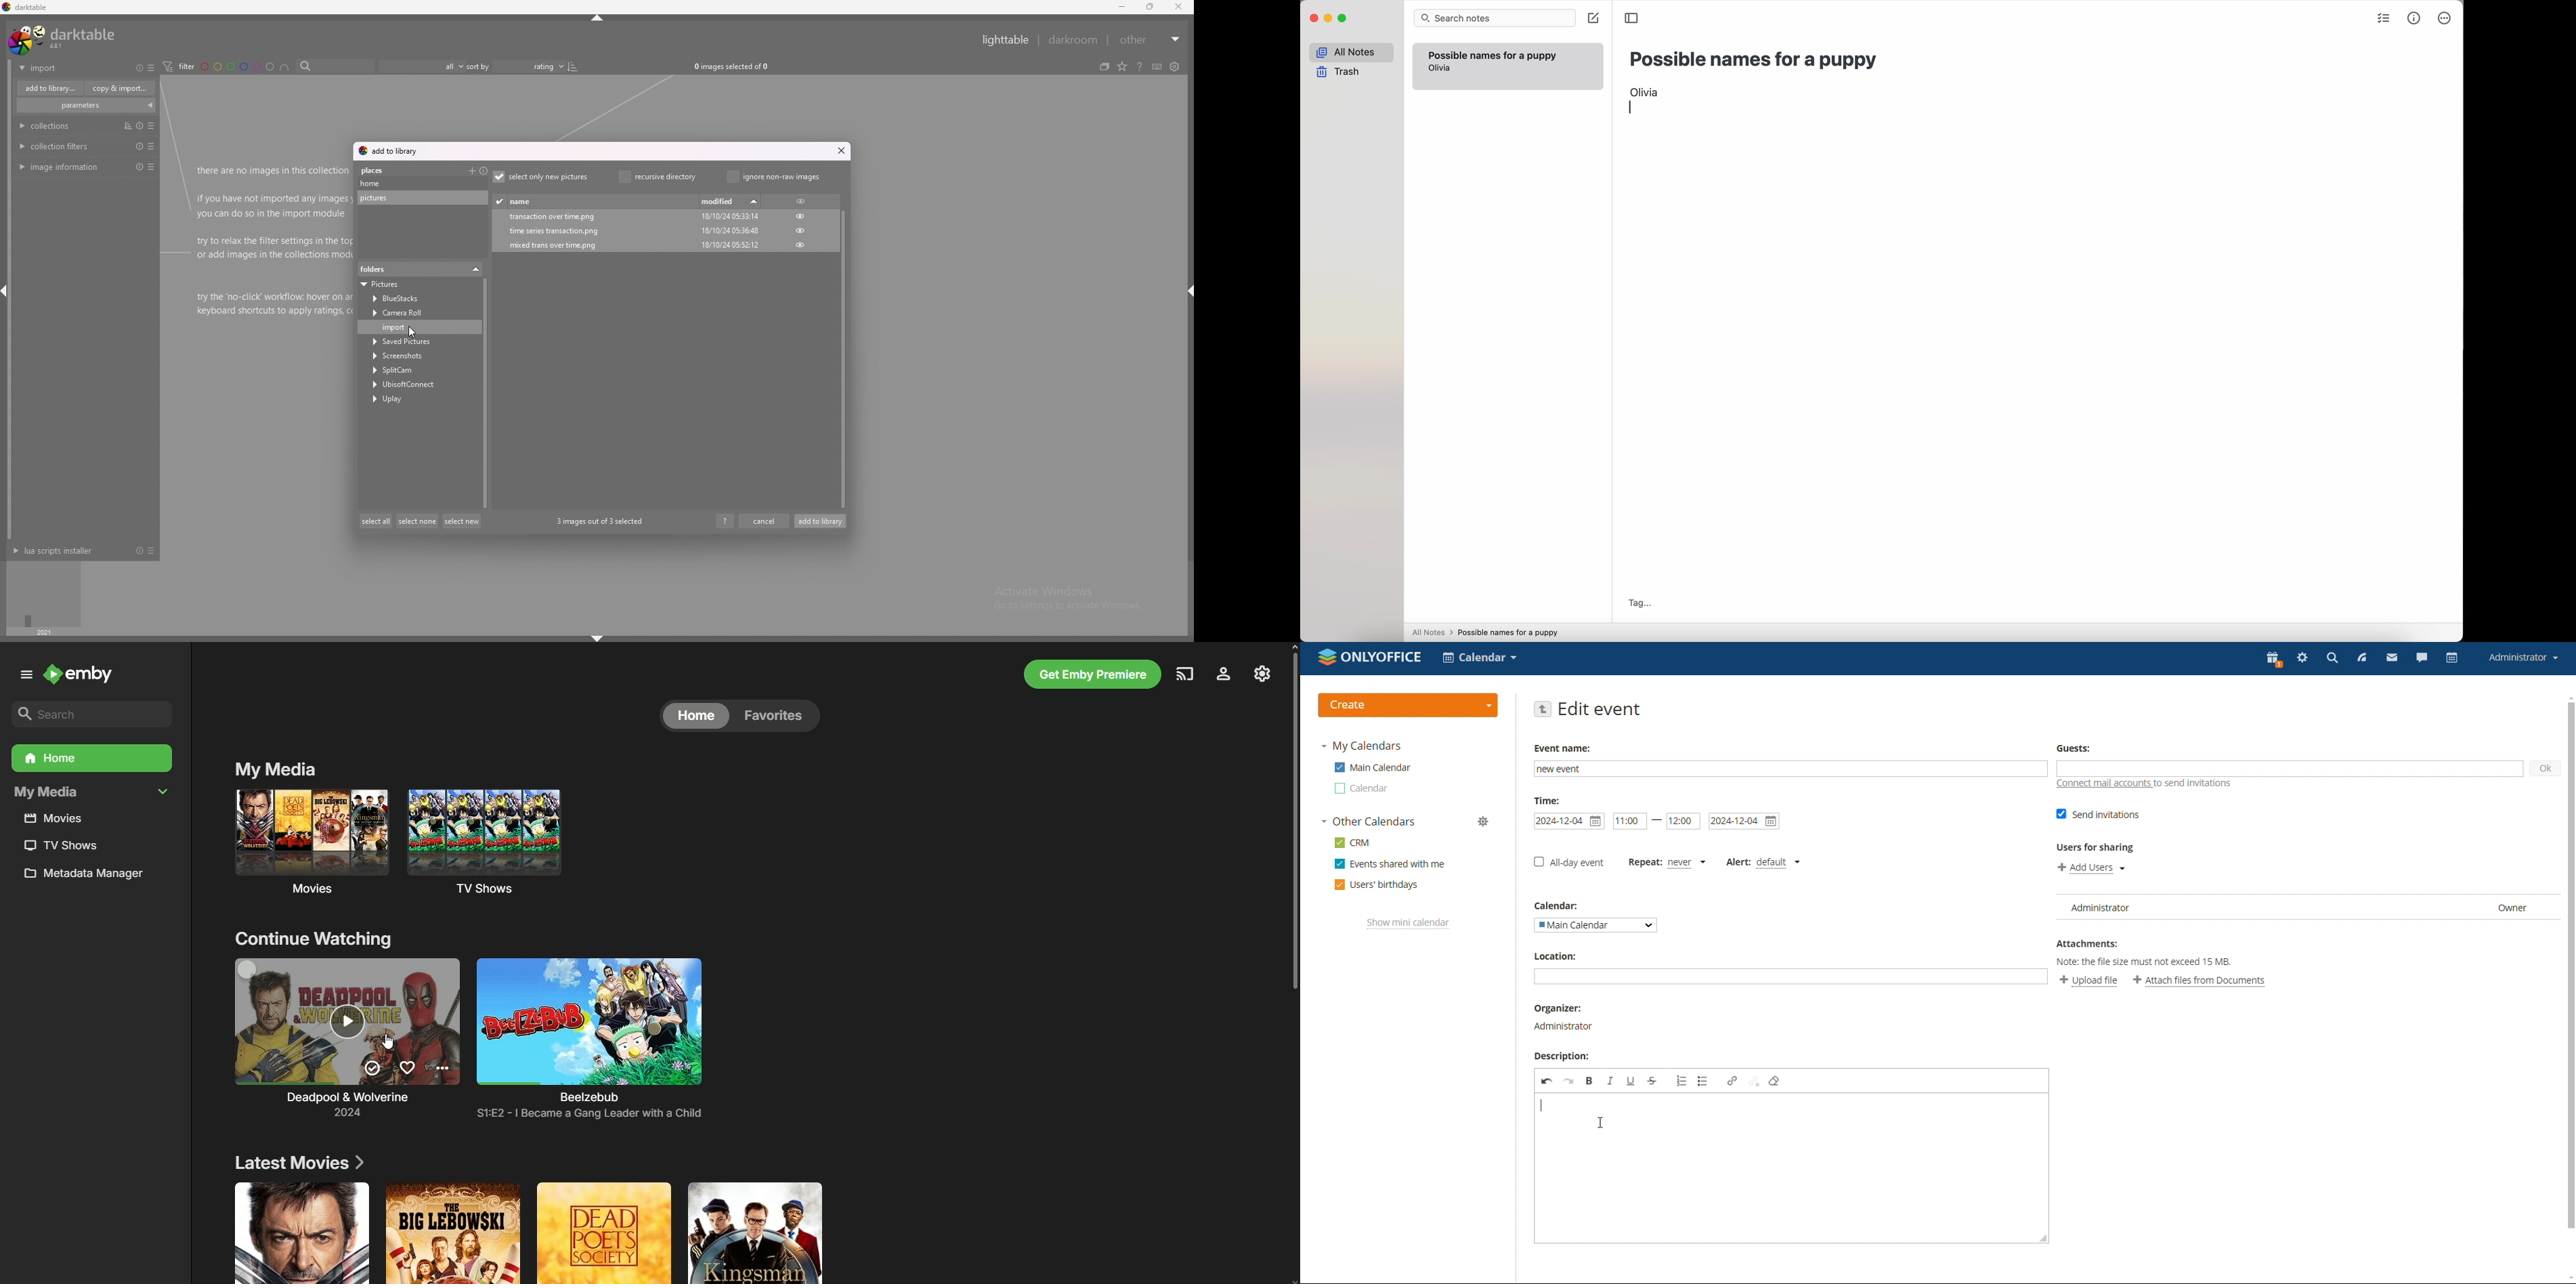 This screenshot has height=1288, width=2576. Describe the element at coordinates (1351, 52) in the screenshot. I see `all notes` at that location.